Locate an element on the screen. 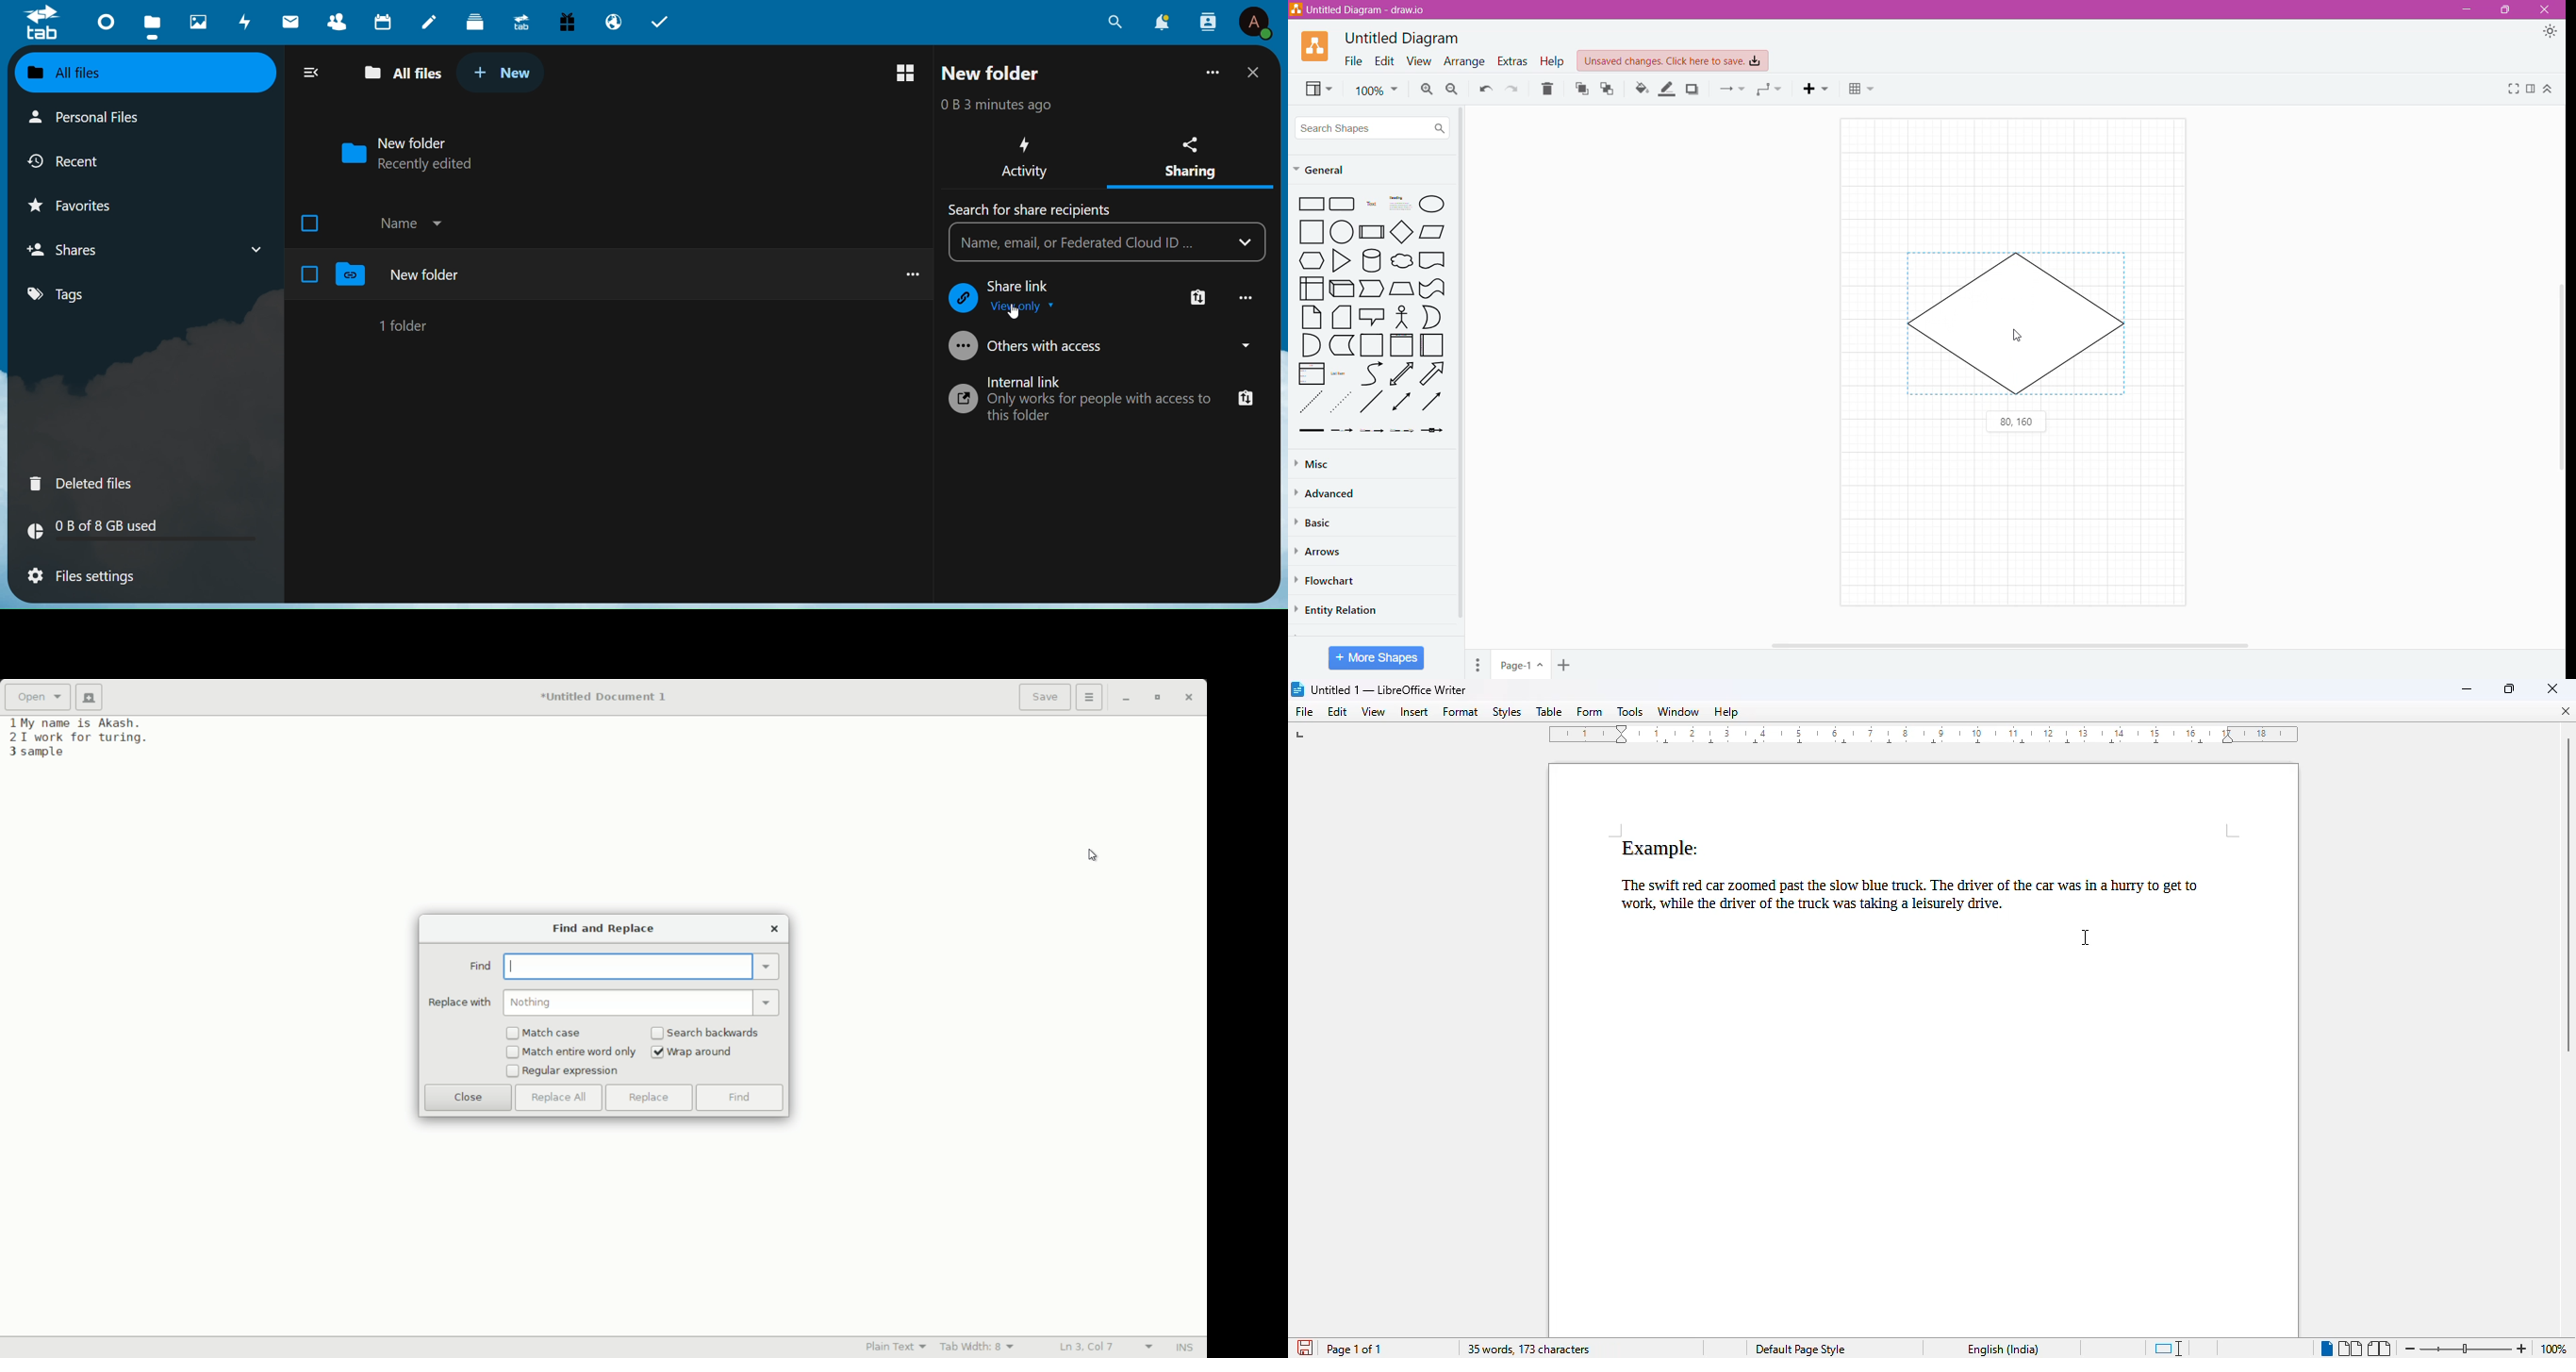 The image size is (2576, 1372). Deck is located at coordinates (473, 19).